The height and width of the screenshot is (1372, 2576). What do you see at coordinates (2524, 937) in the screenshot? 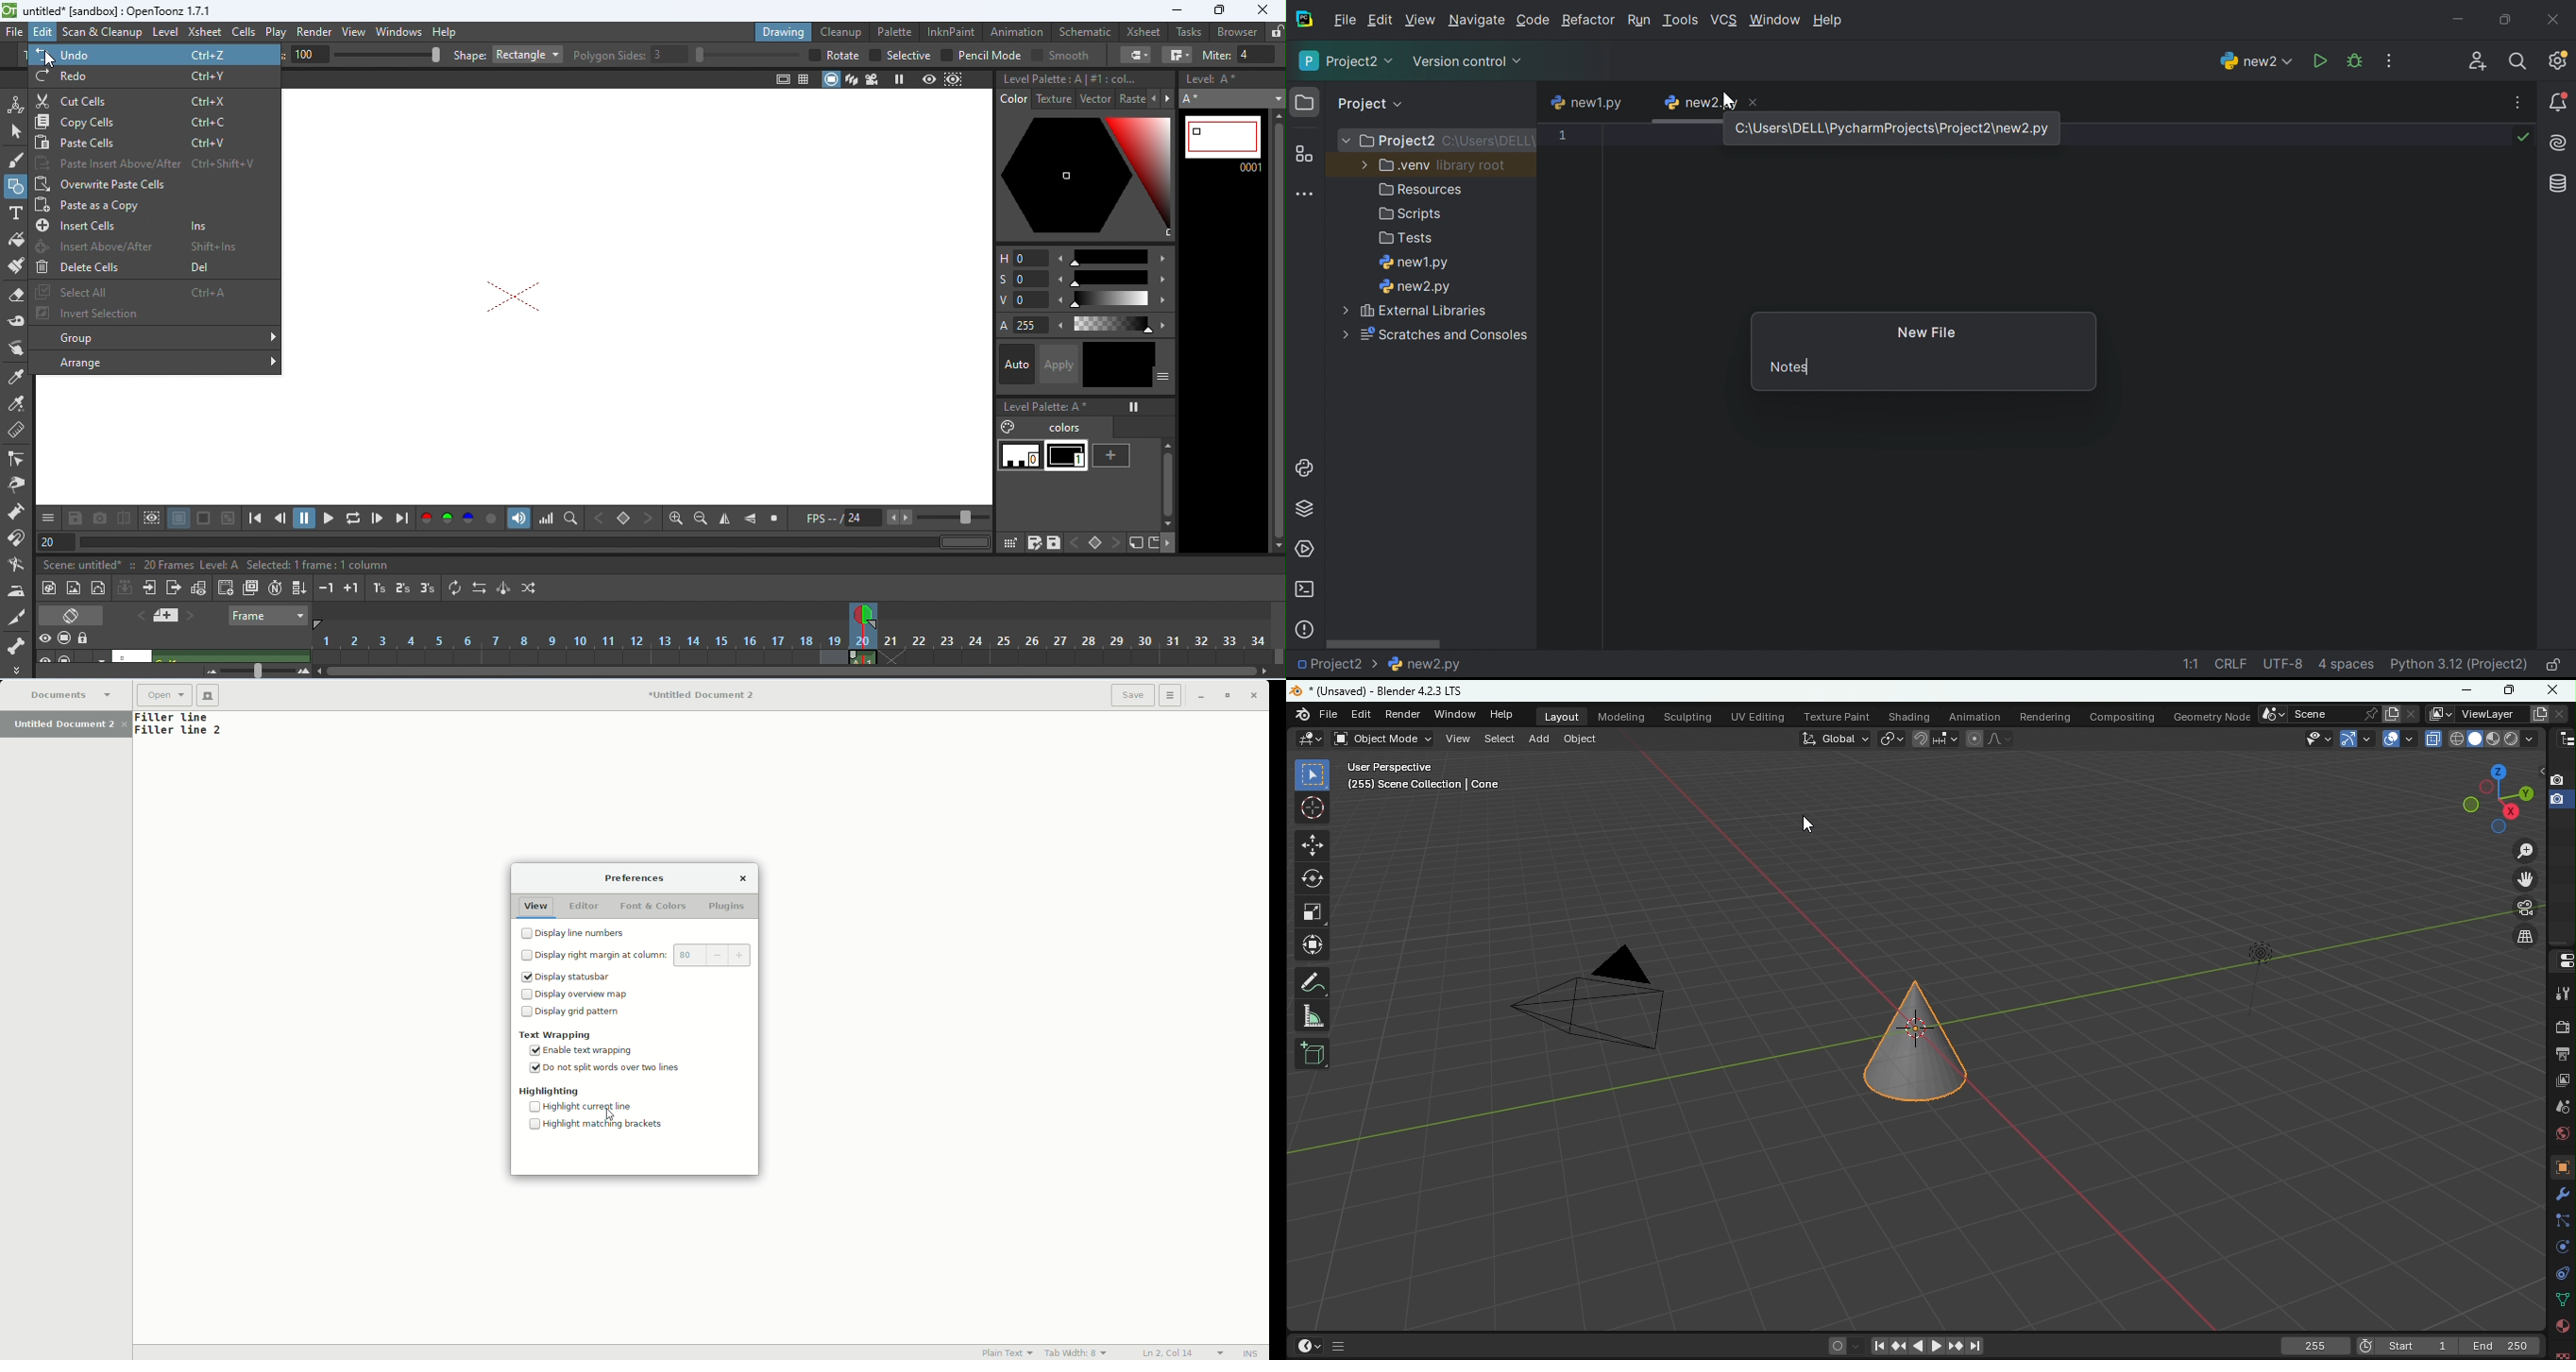
I see `Toggle: Enable view navigation within the camera view` at bounding box center [2524, 937].